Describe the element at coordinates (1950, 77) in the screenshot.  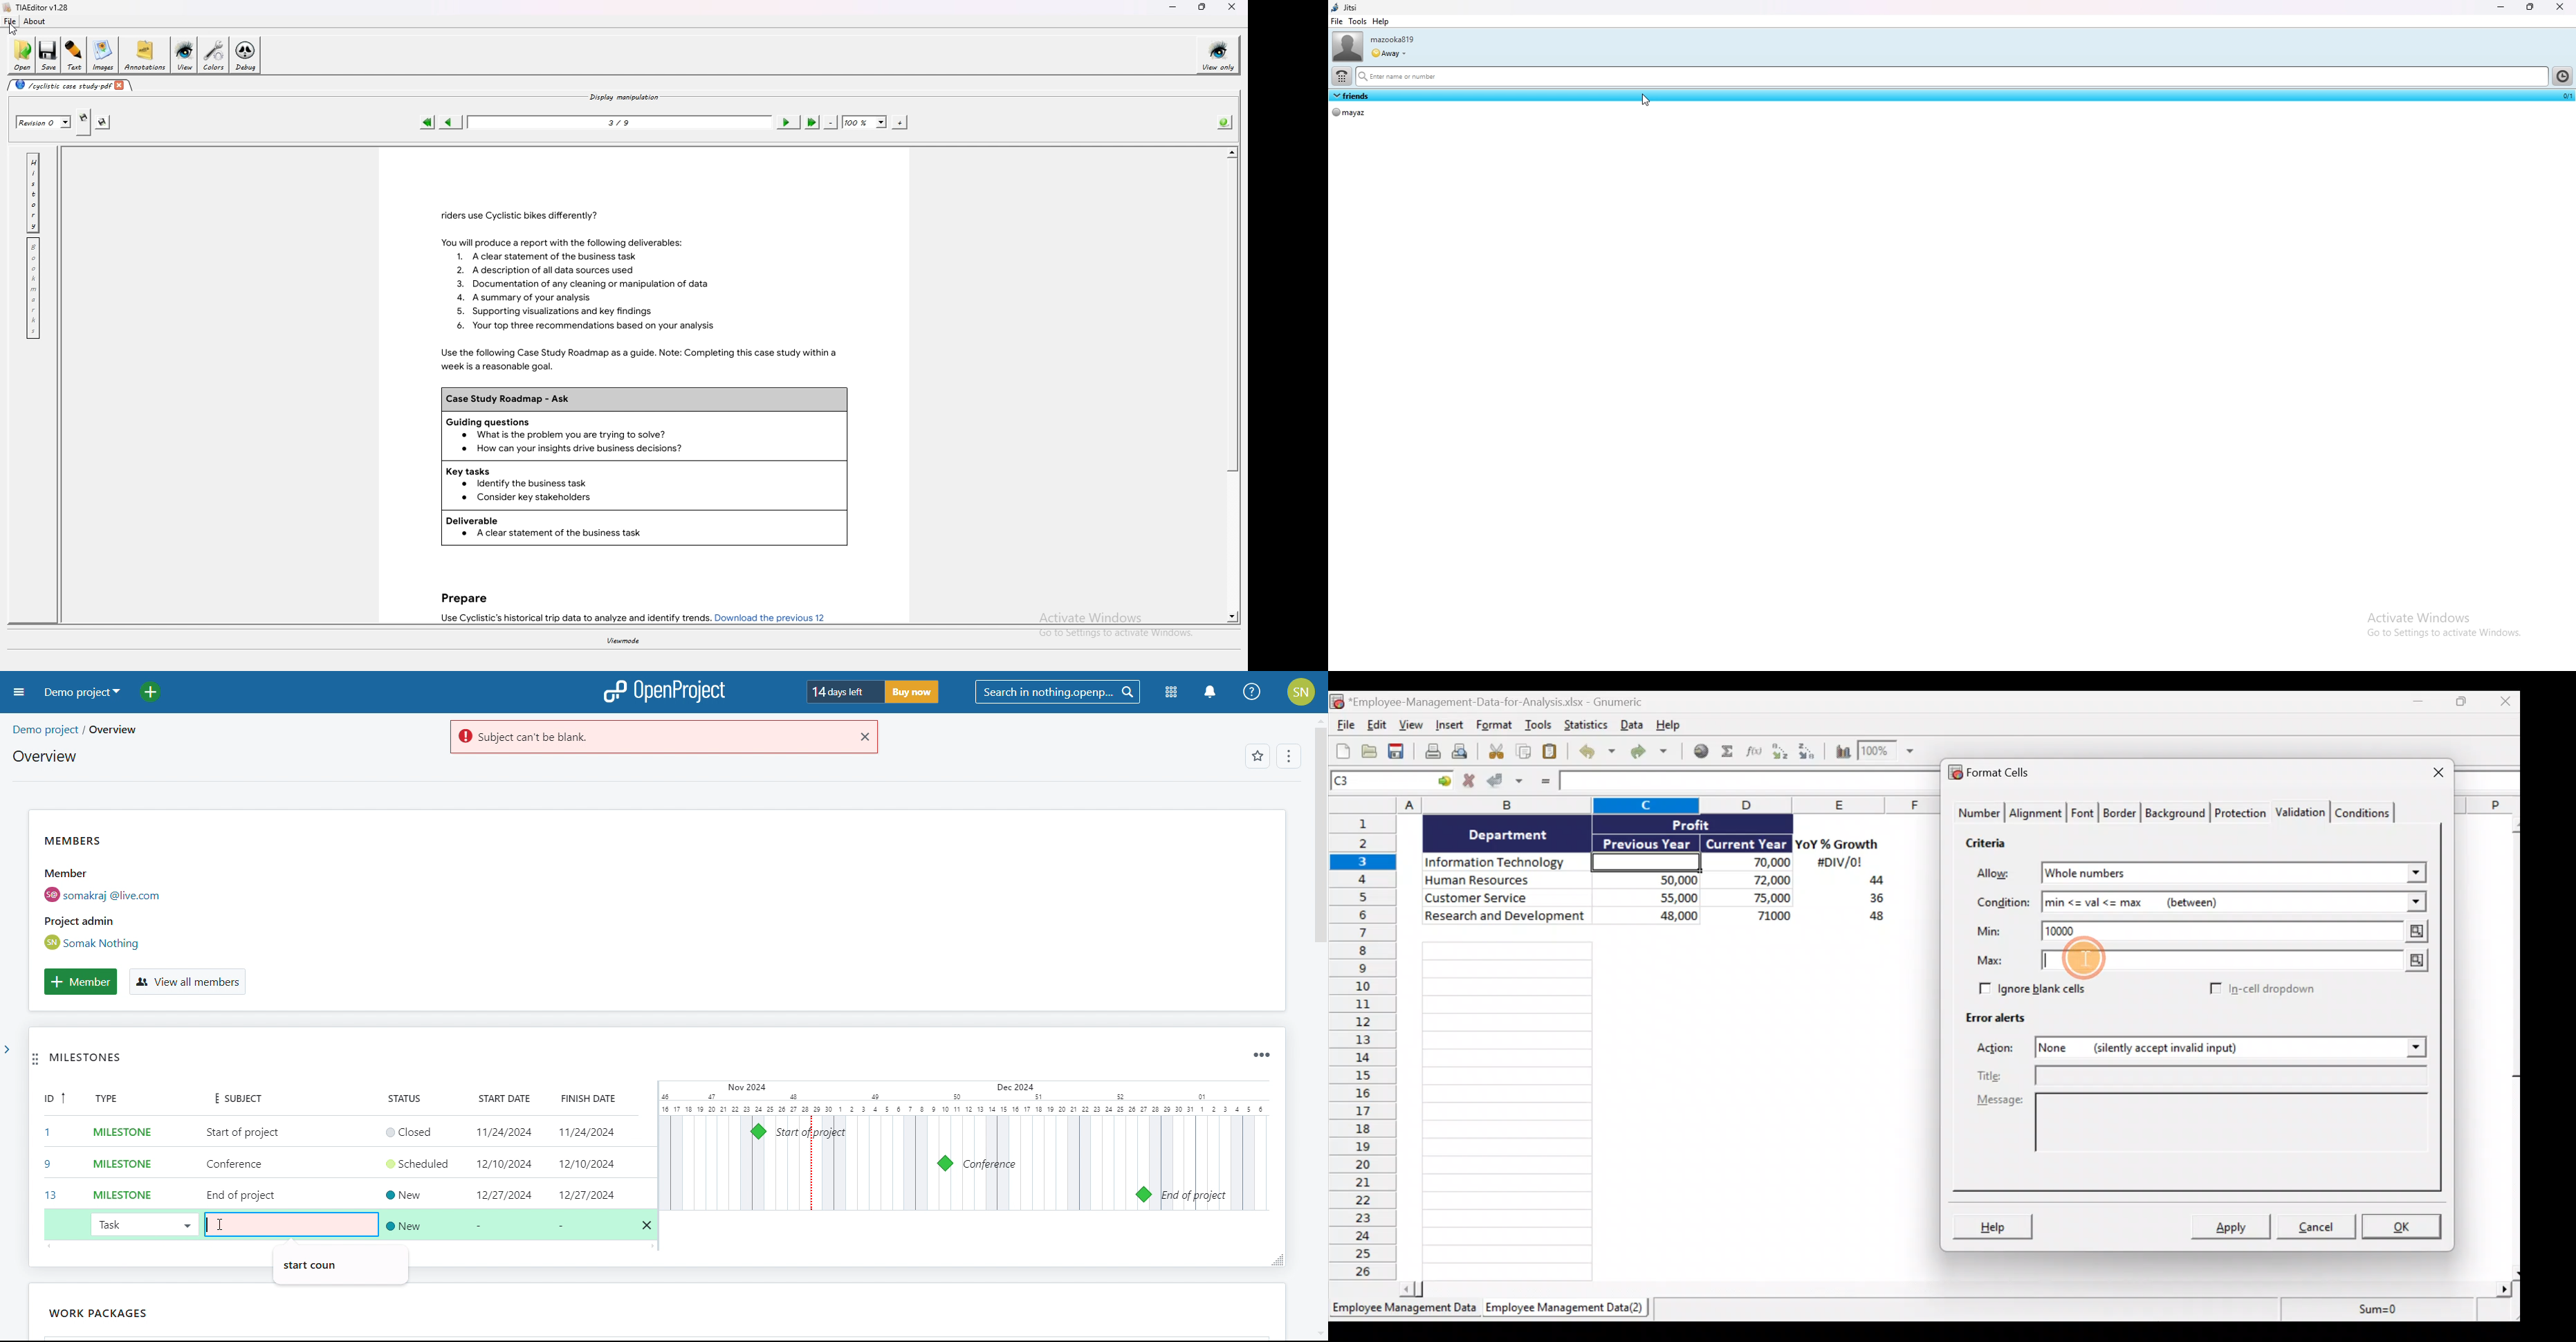
I see `search bar` at that location.